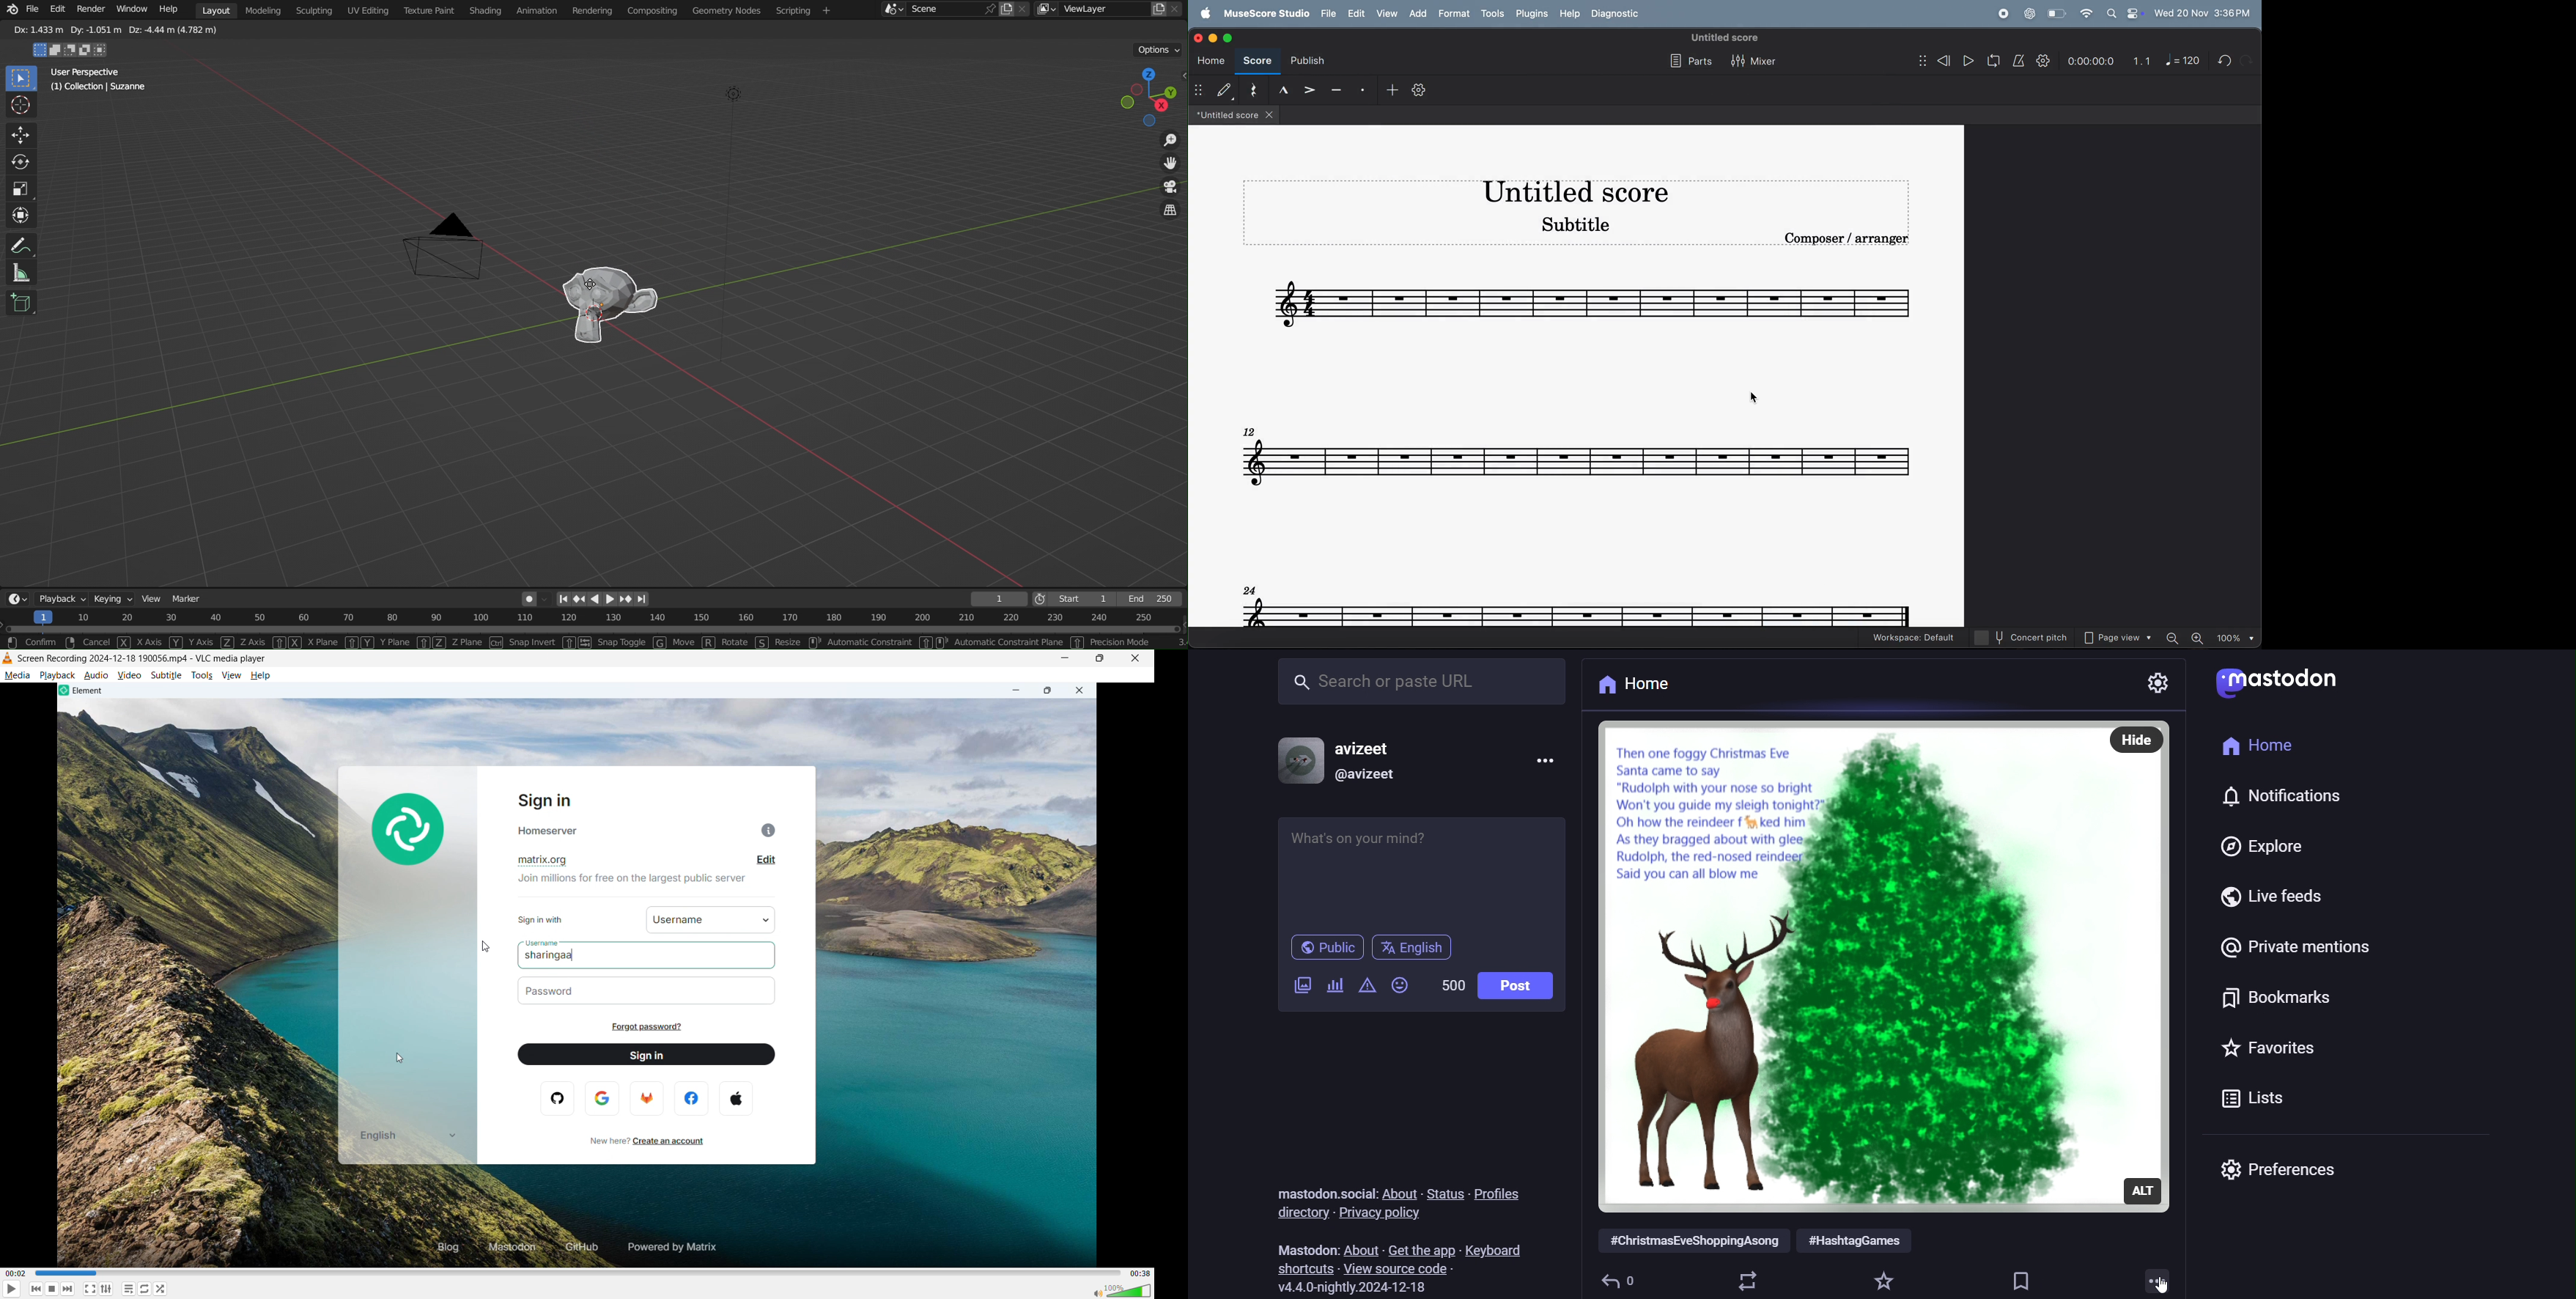 Image resolution: width=2576 pixels, height=1316 pixels. I want to click on 00:32, so click(16, 1273).